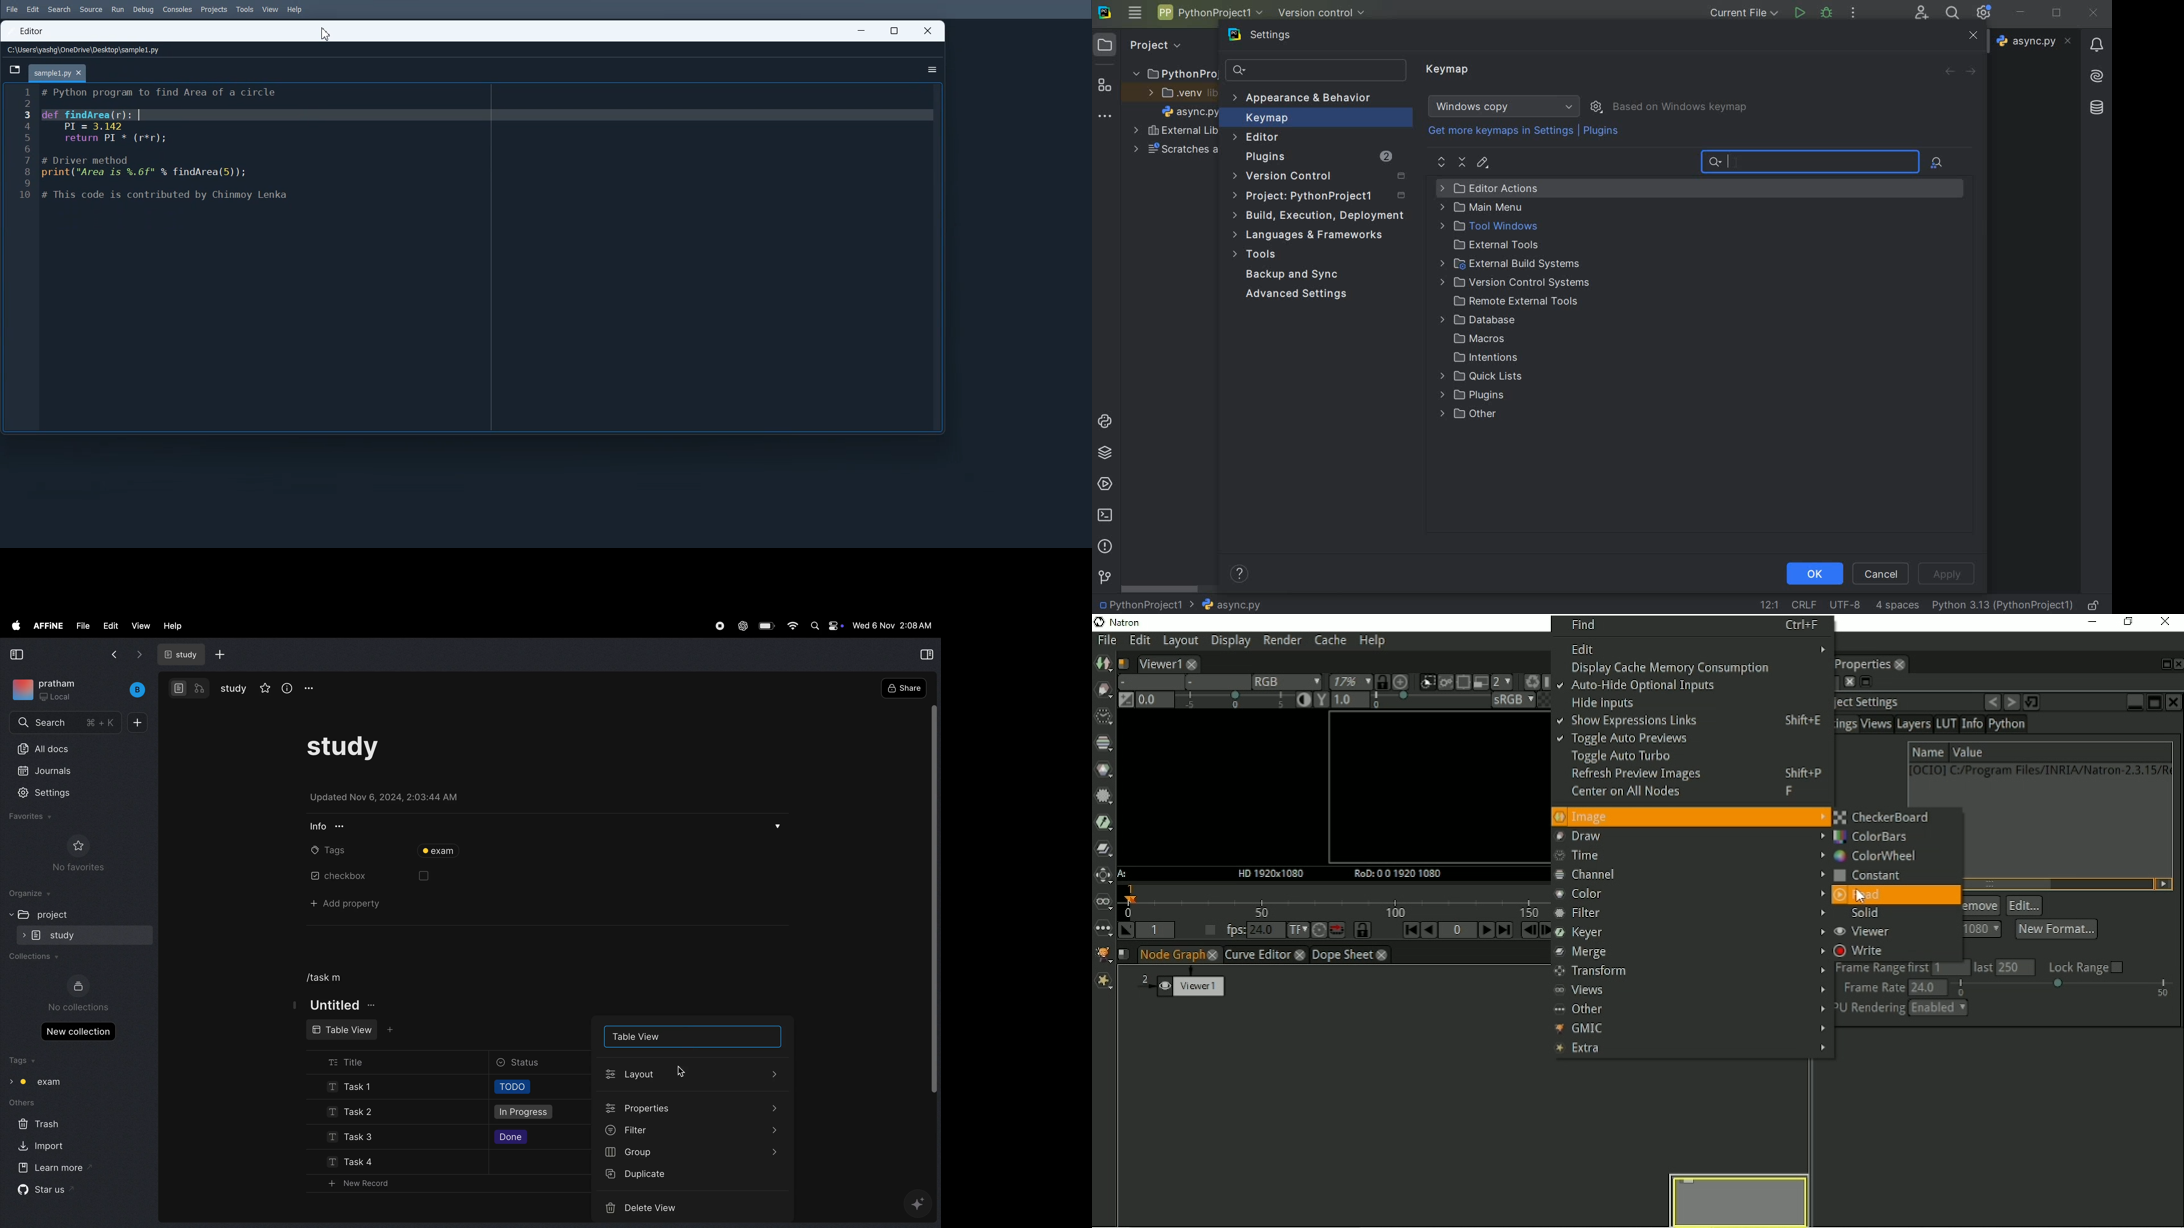  What do you see at coordinates (1309, 99) in the screenshot?
I see `appearance & behavior` at bounding box center [1309, 99].